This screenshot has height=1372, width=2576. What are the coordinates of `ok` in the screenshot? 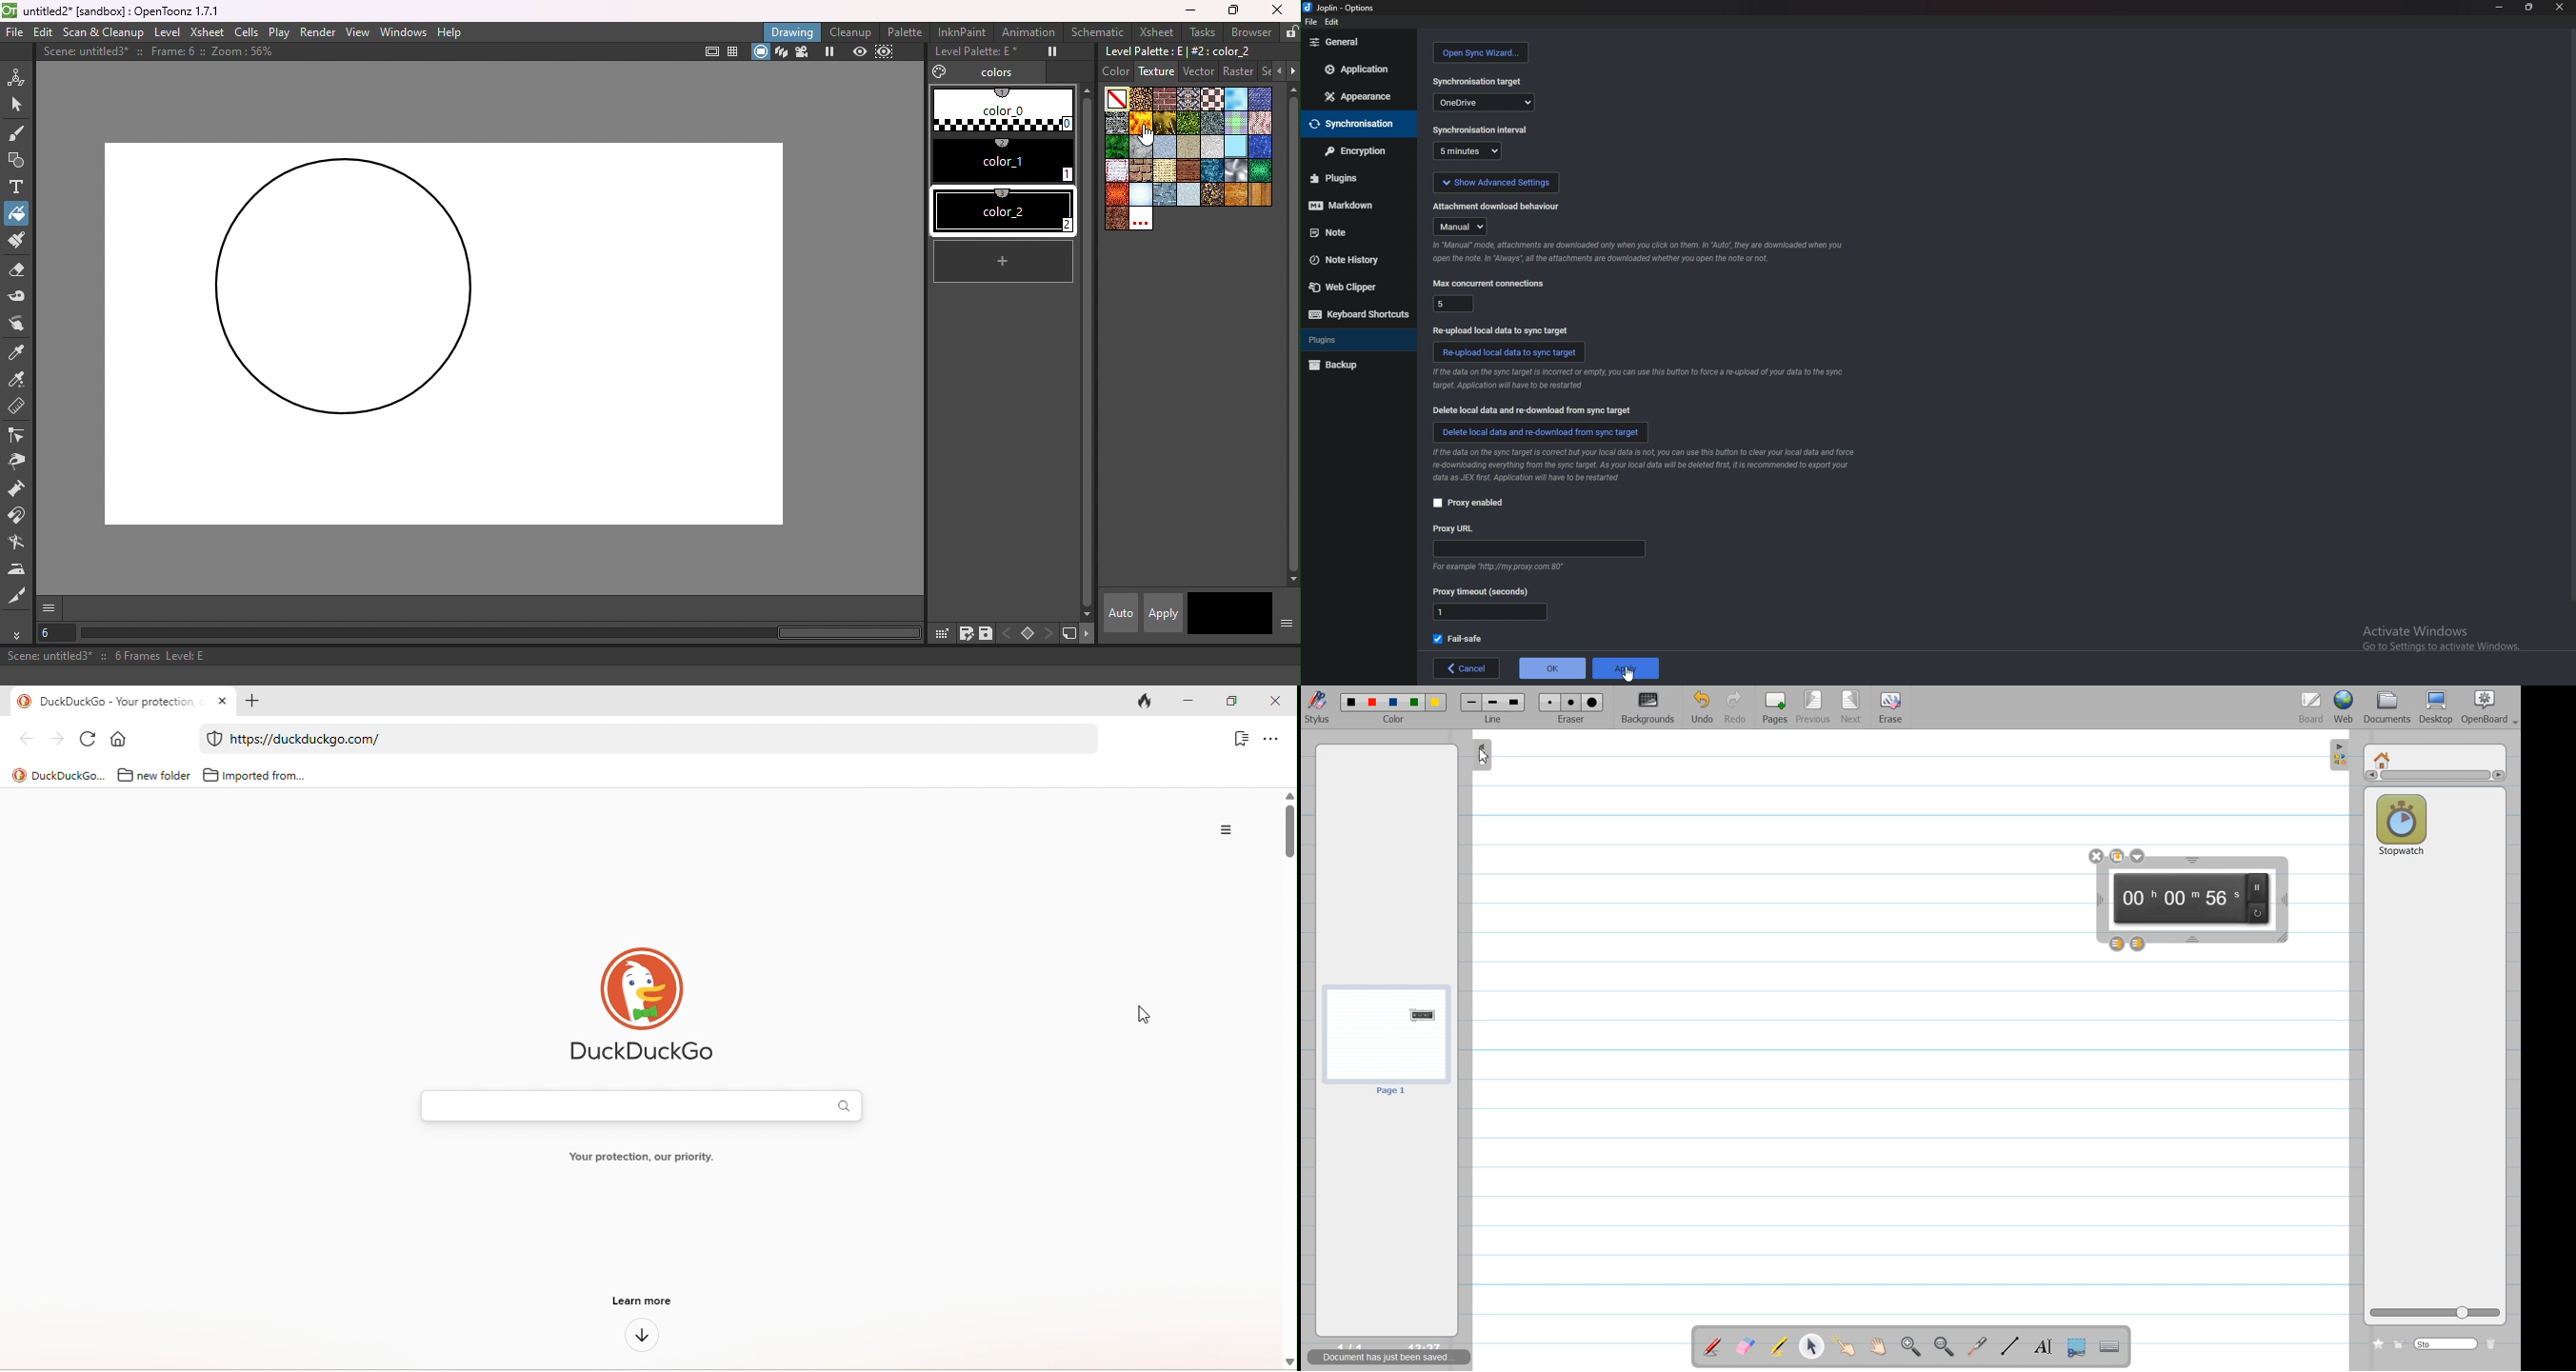 It's located at (1552, 668).